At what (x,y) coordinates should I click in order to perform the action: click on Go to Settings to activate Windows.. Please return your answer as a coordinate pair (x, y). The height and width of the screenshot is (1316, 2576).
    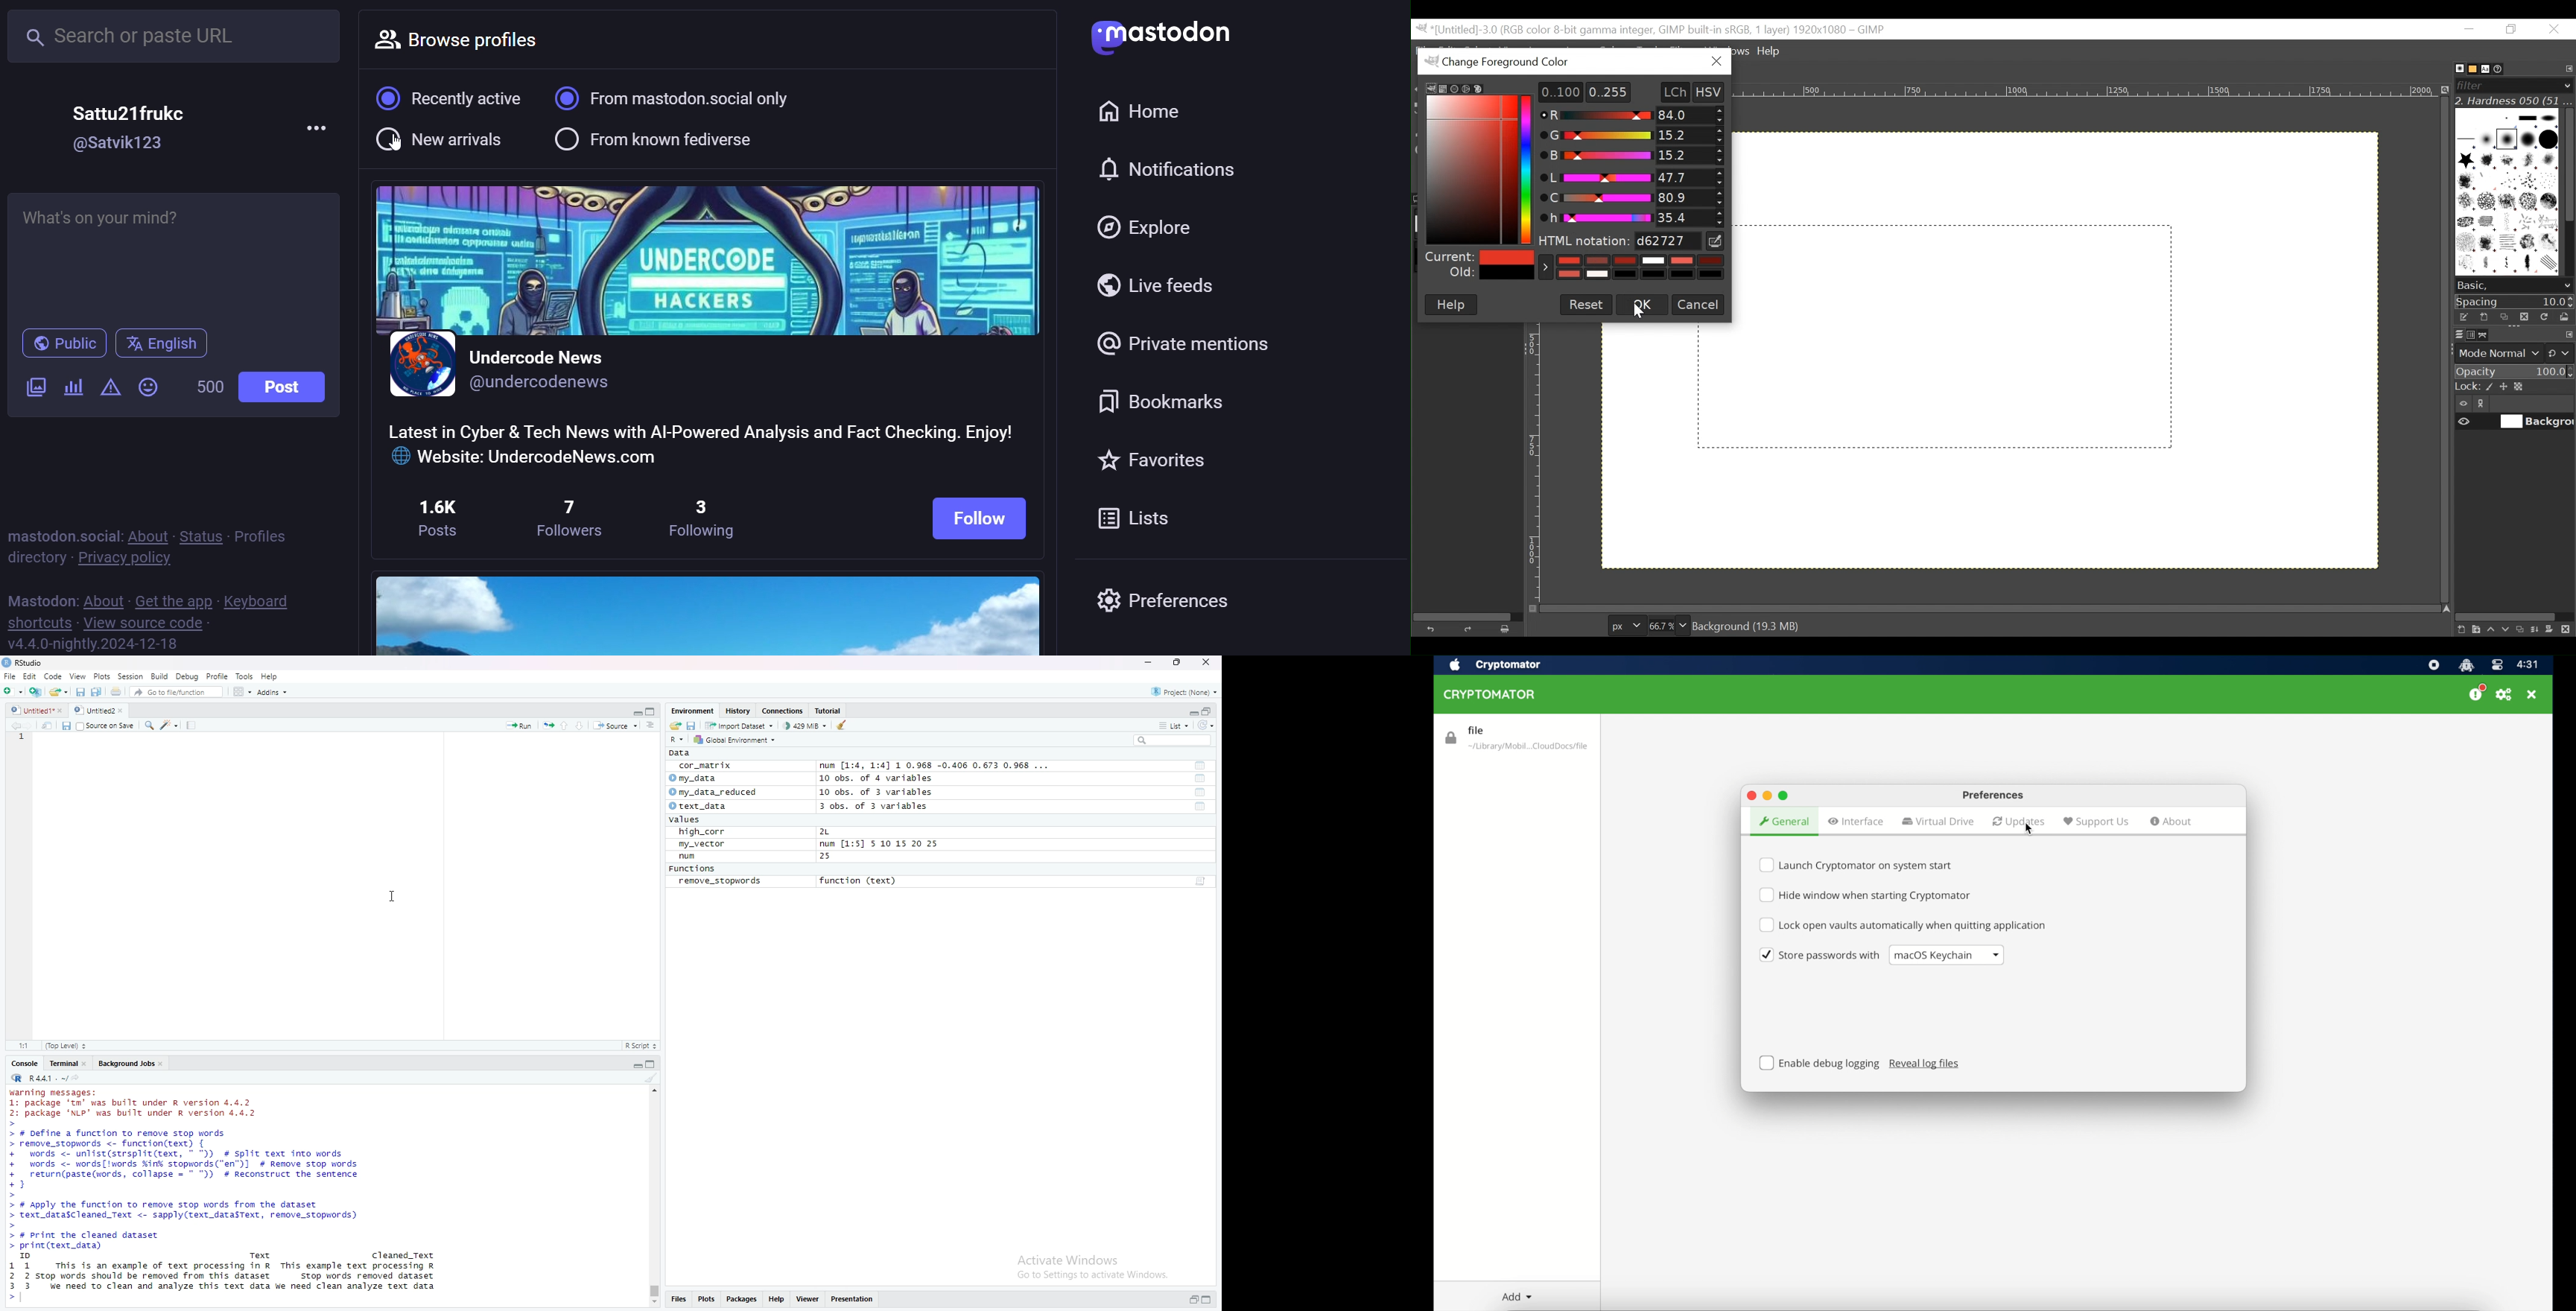
    Looking at the image, I should click on (1092, 1275).